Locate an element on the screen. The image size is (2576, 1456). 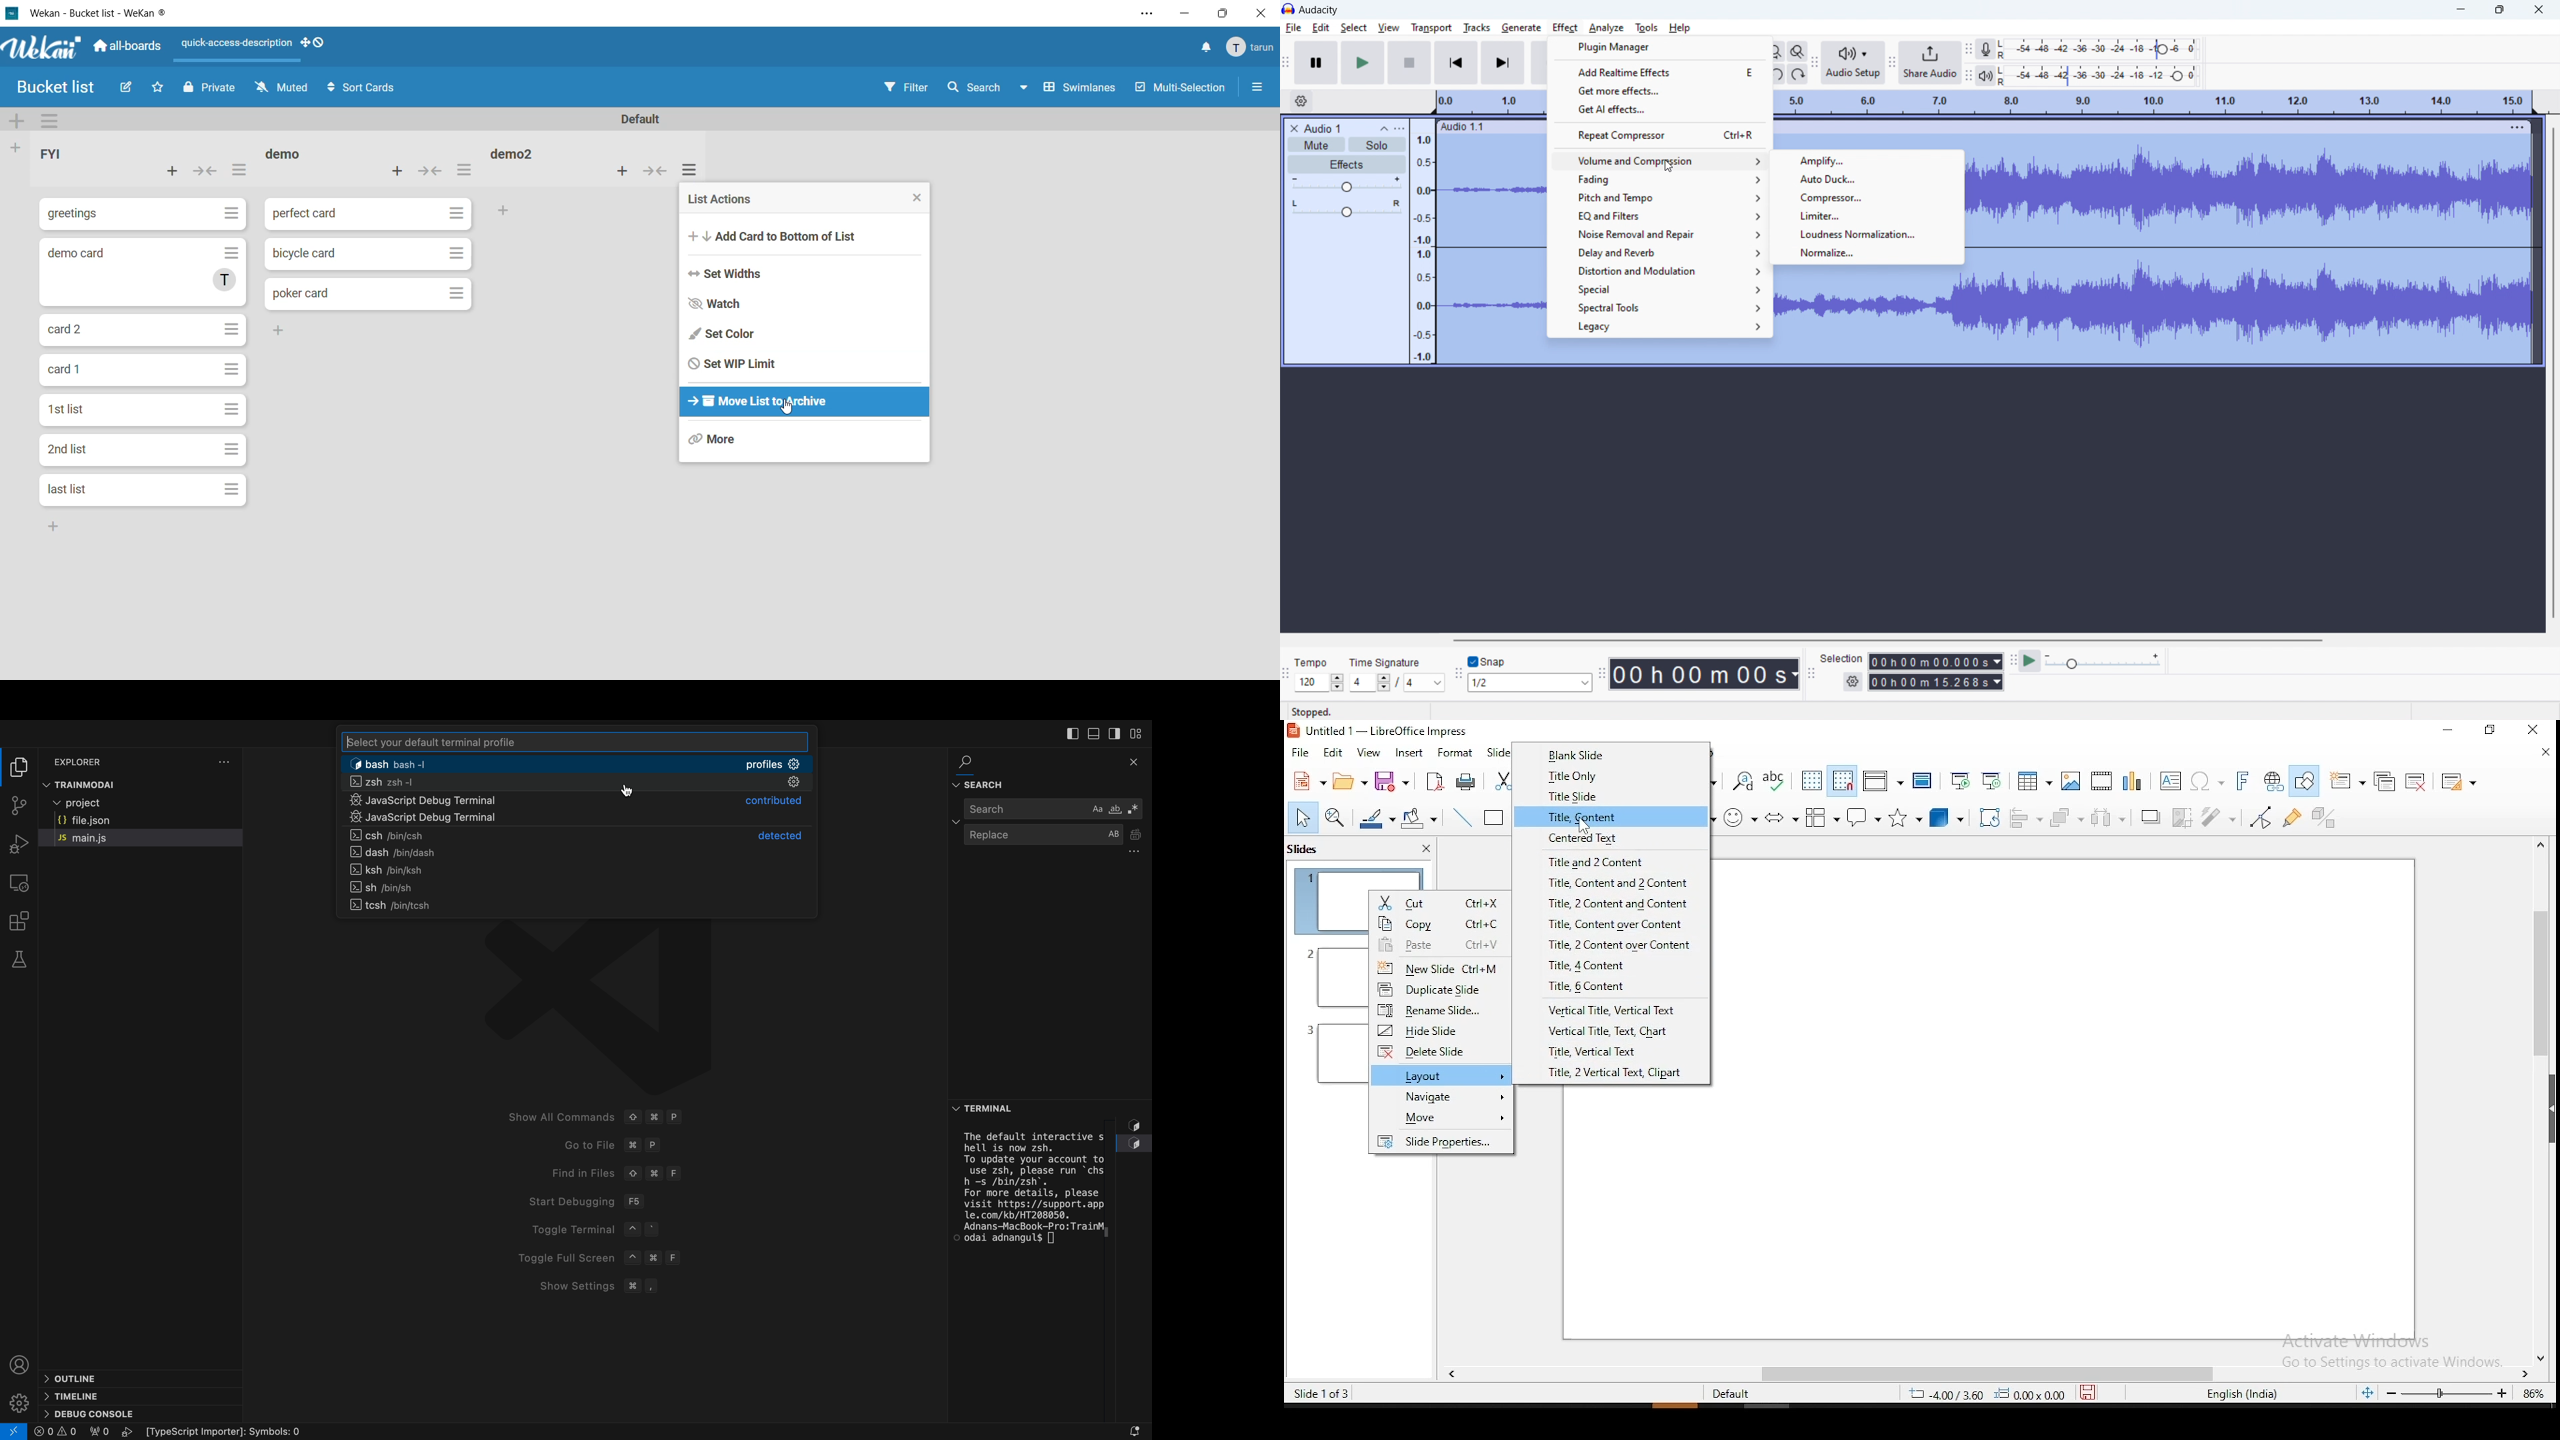
fit slide to current window is located at coordinates (2368, 1394).